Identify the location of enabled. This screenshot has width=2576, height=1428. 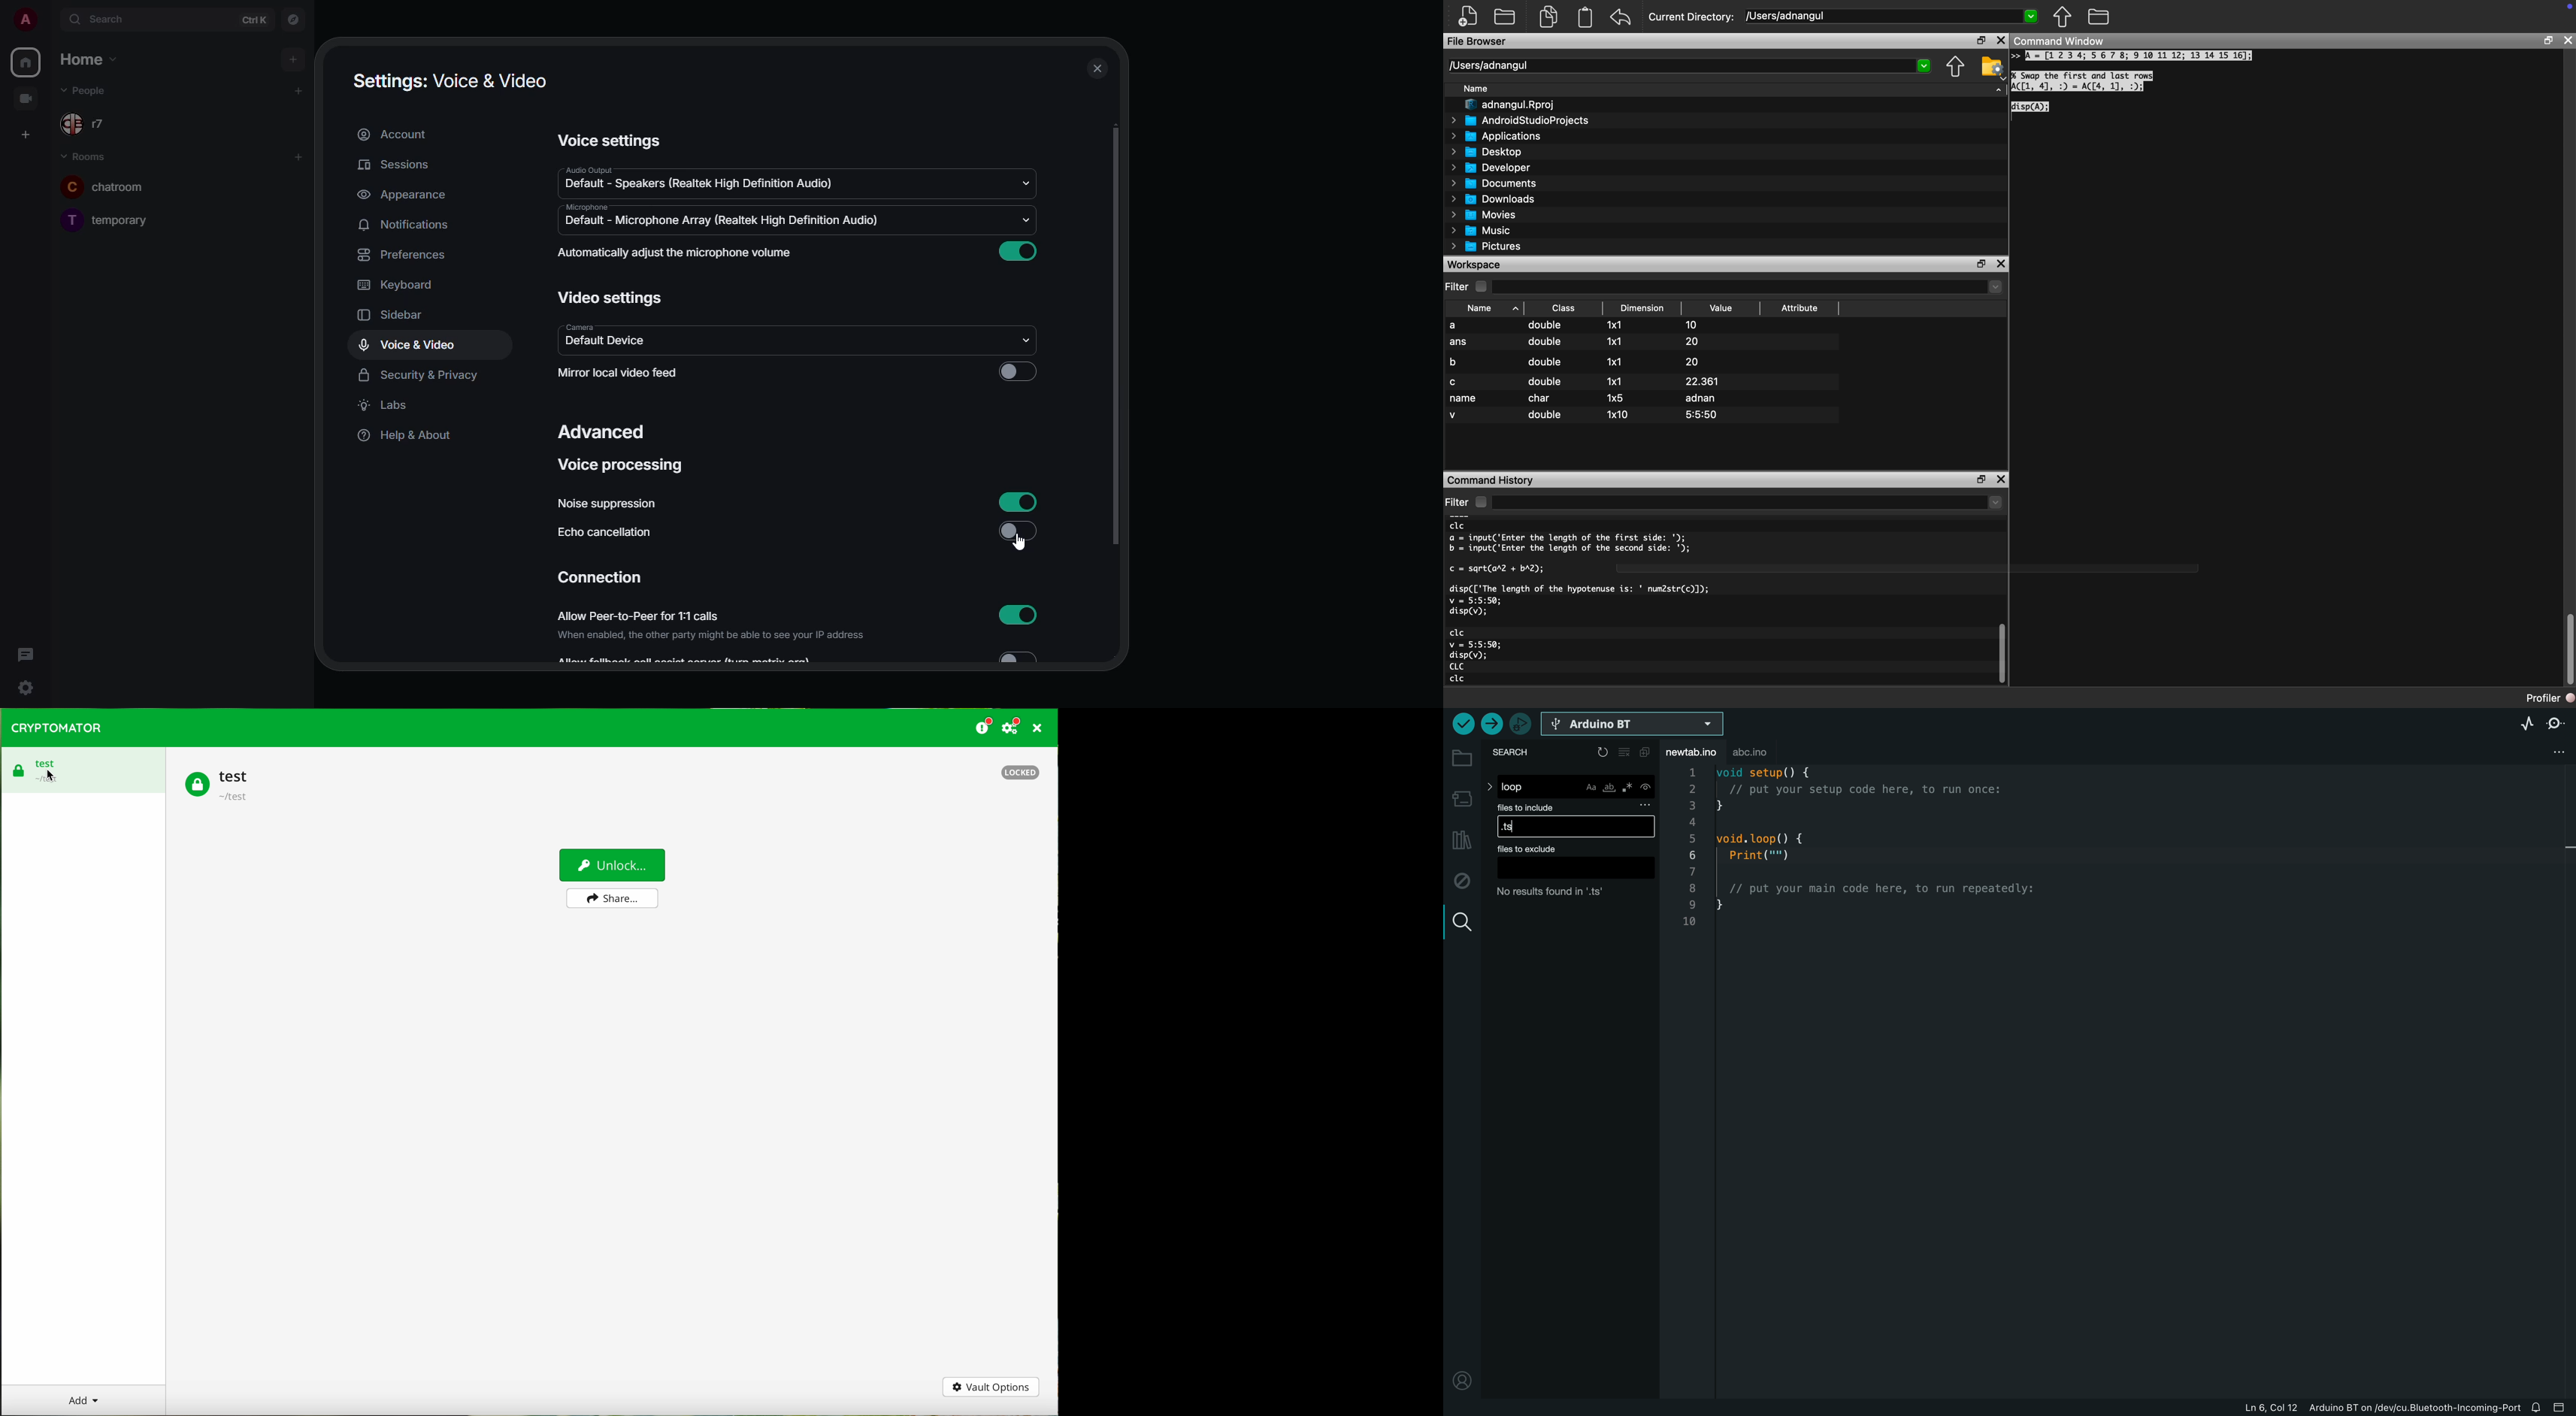
(1017, 252).